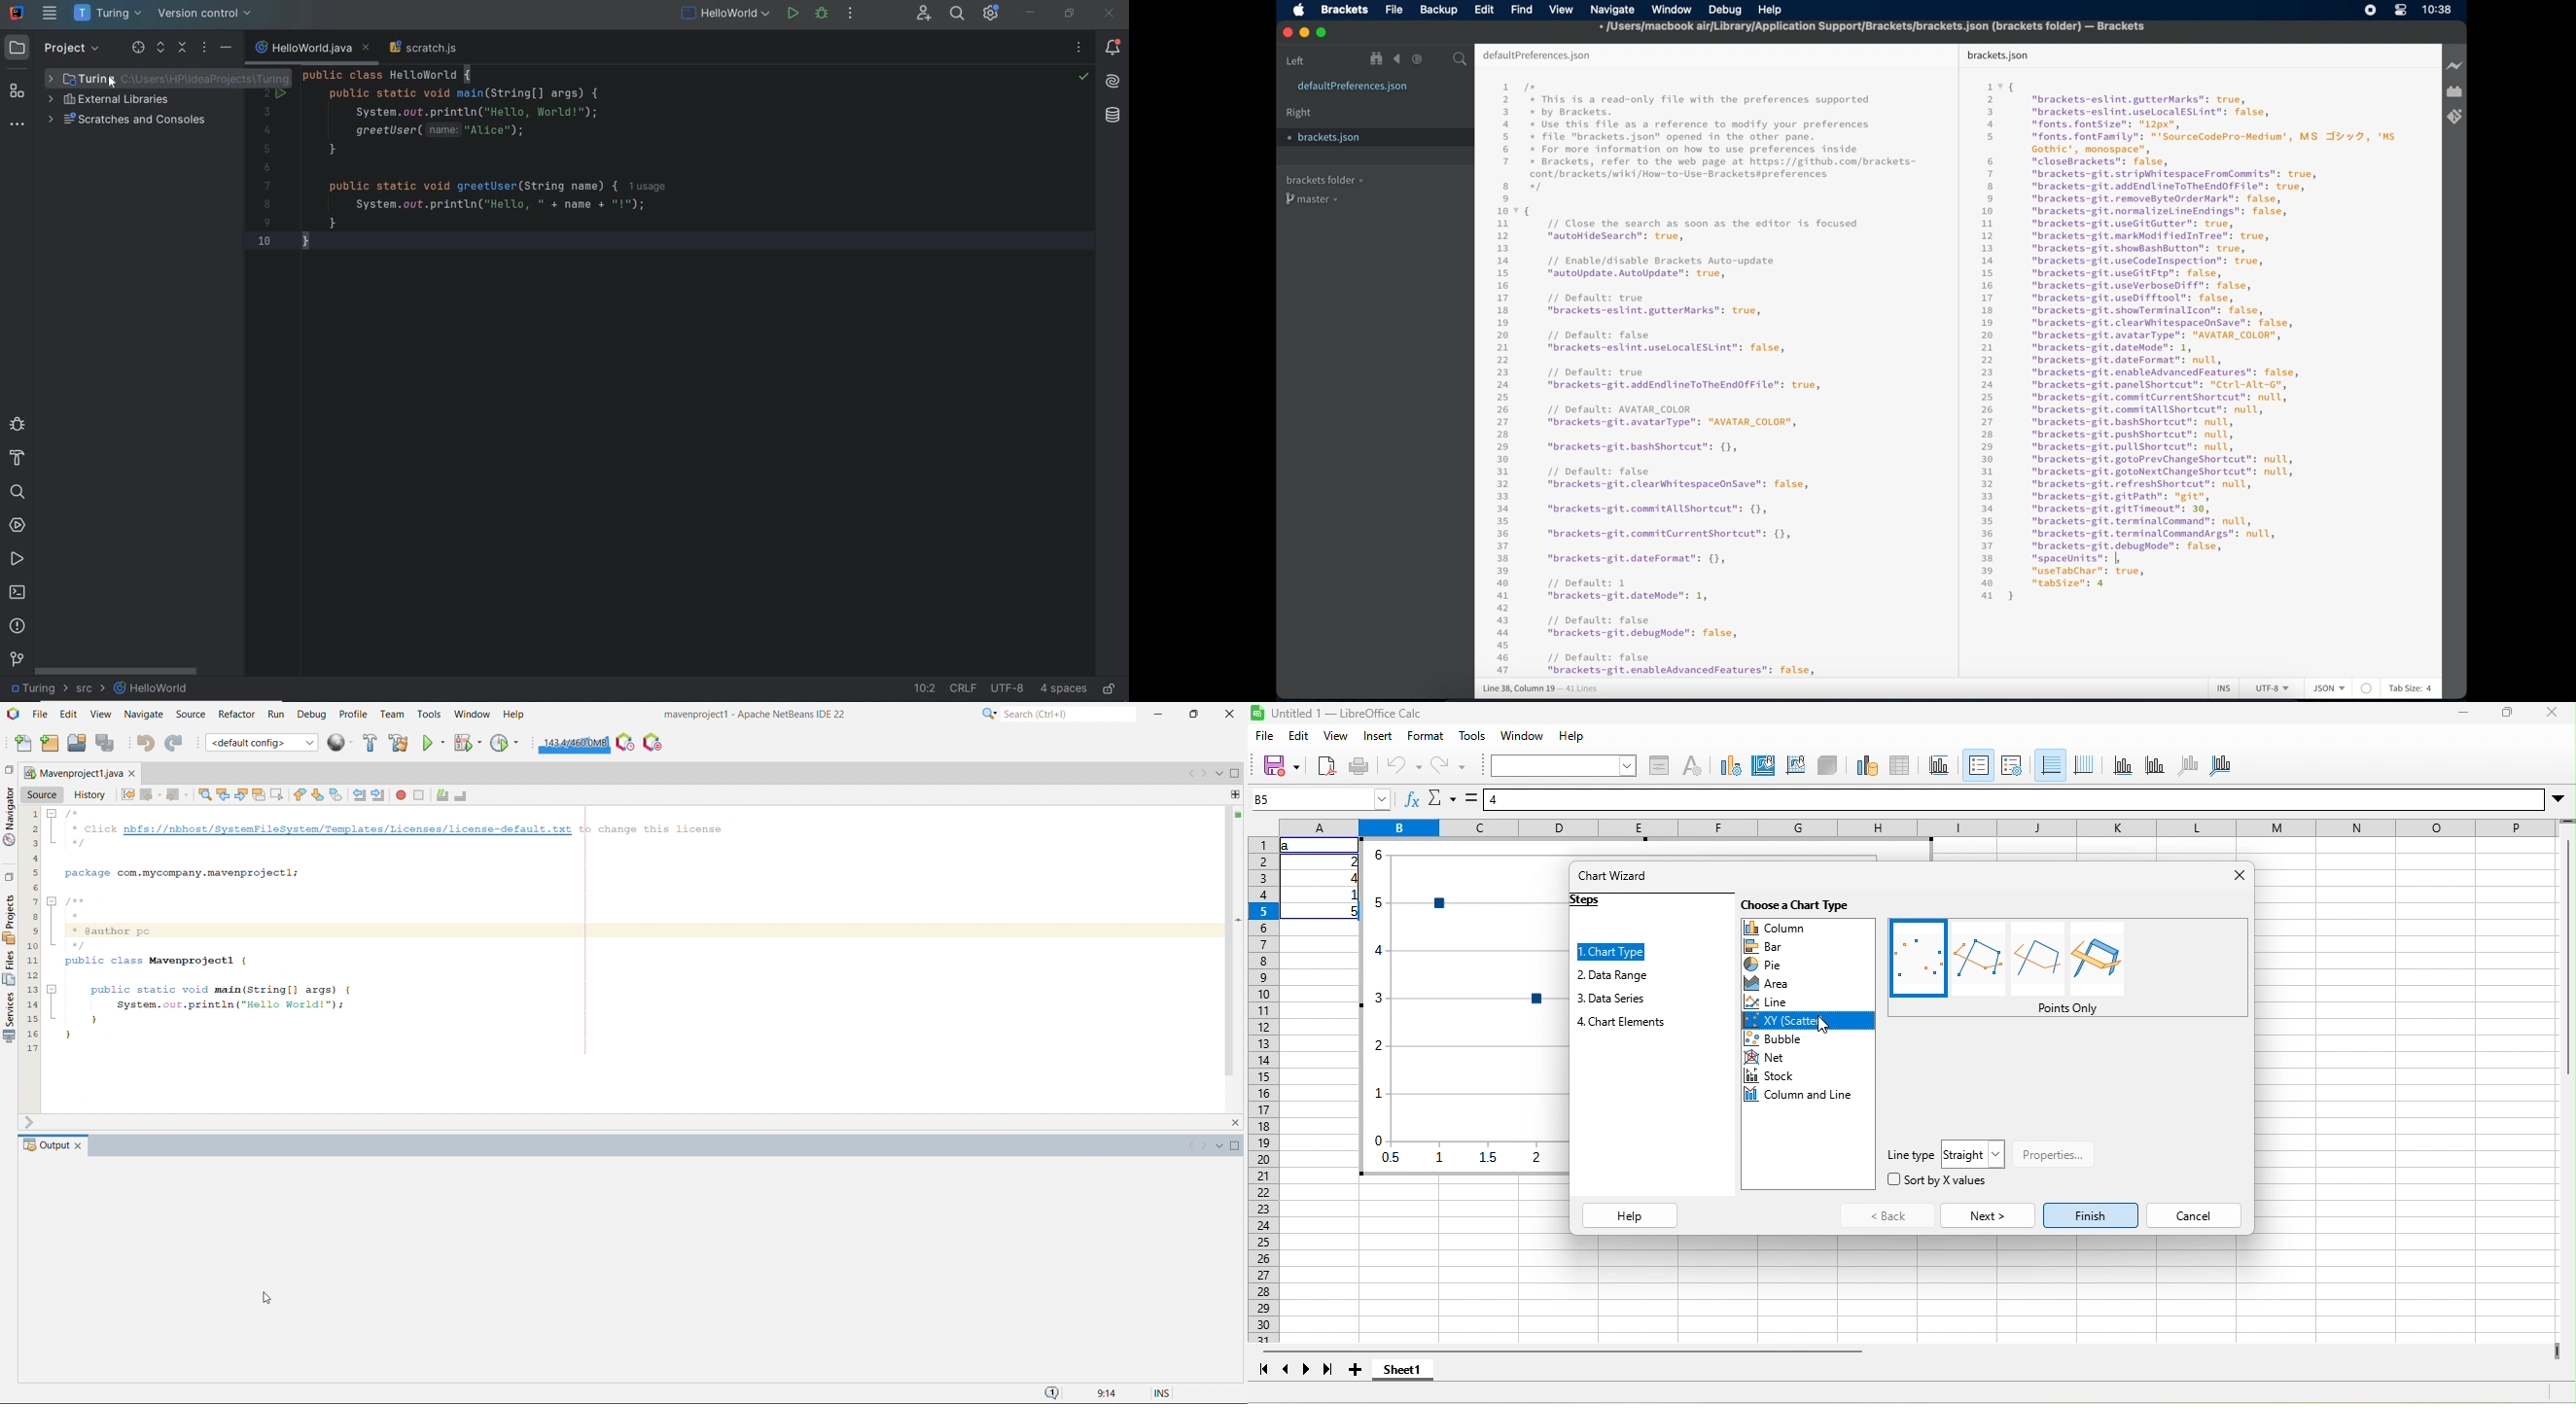 The height and width of the screenshot is (1428, 2576). I want to click on Untitled 1 — LibreOffice Calc, so click(1347, 713).